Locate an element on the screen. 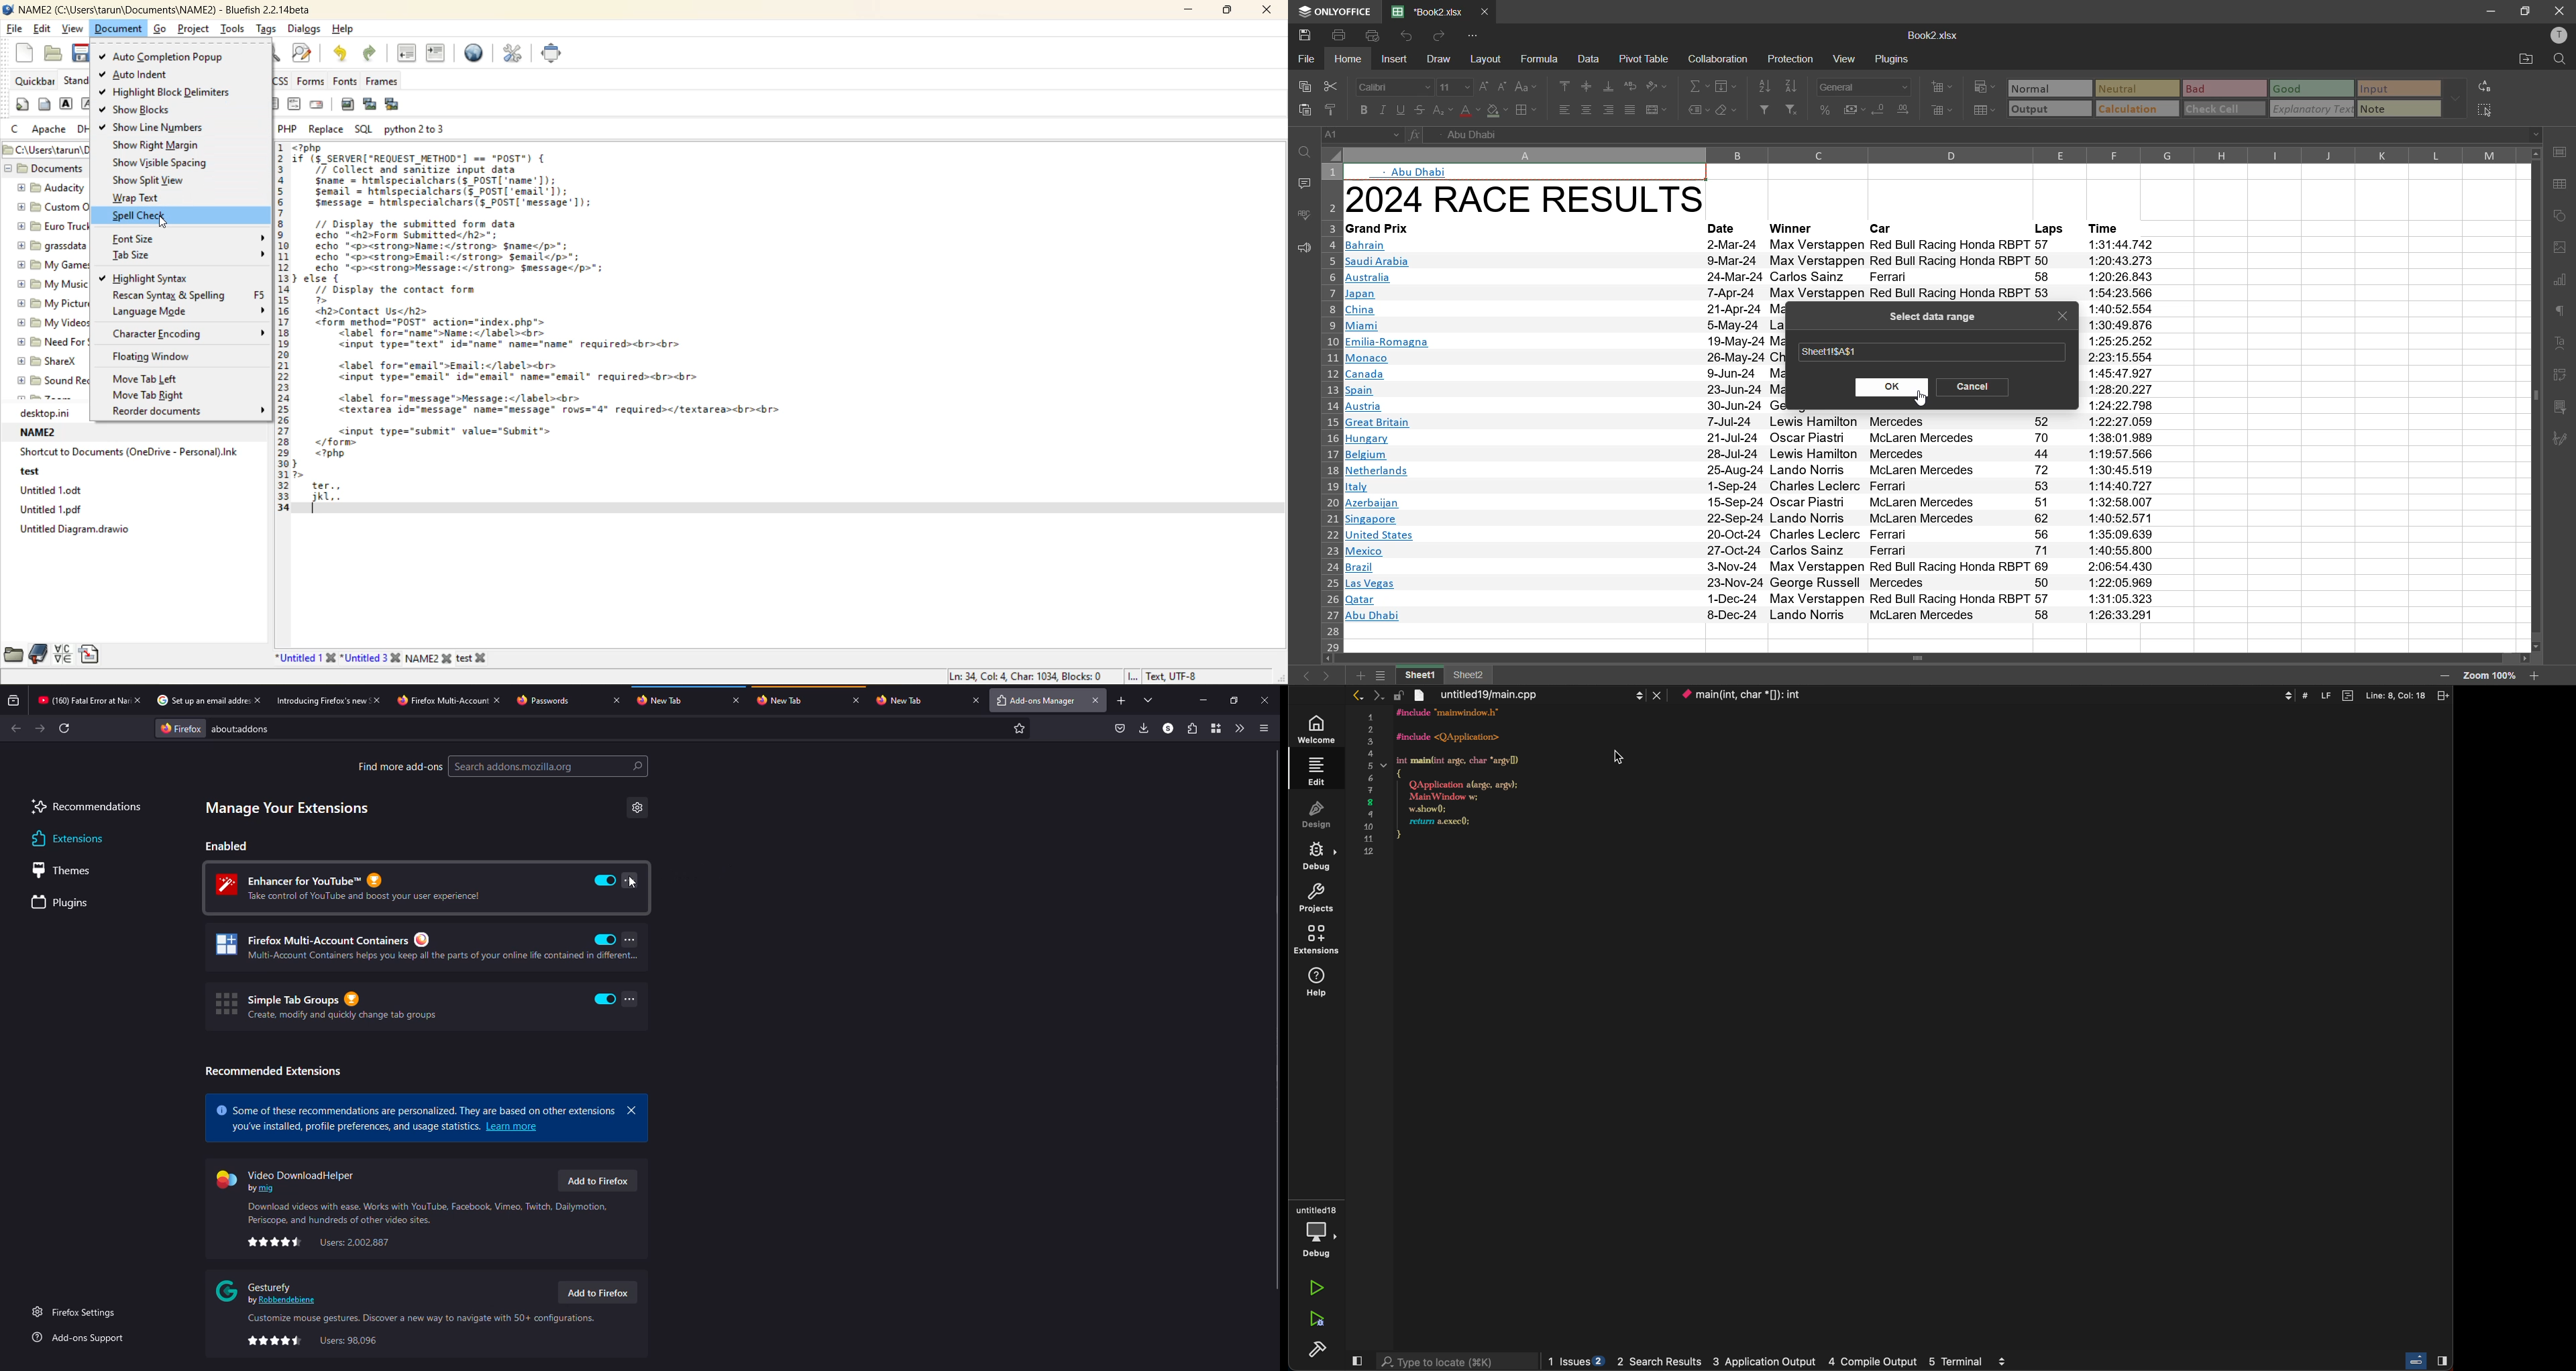 The height and width of the screenshot is (1372, 2576). find and replace is located at coordinates (303, 52).